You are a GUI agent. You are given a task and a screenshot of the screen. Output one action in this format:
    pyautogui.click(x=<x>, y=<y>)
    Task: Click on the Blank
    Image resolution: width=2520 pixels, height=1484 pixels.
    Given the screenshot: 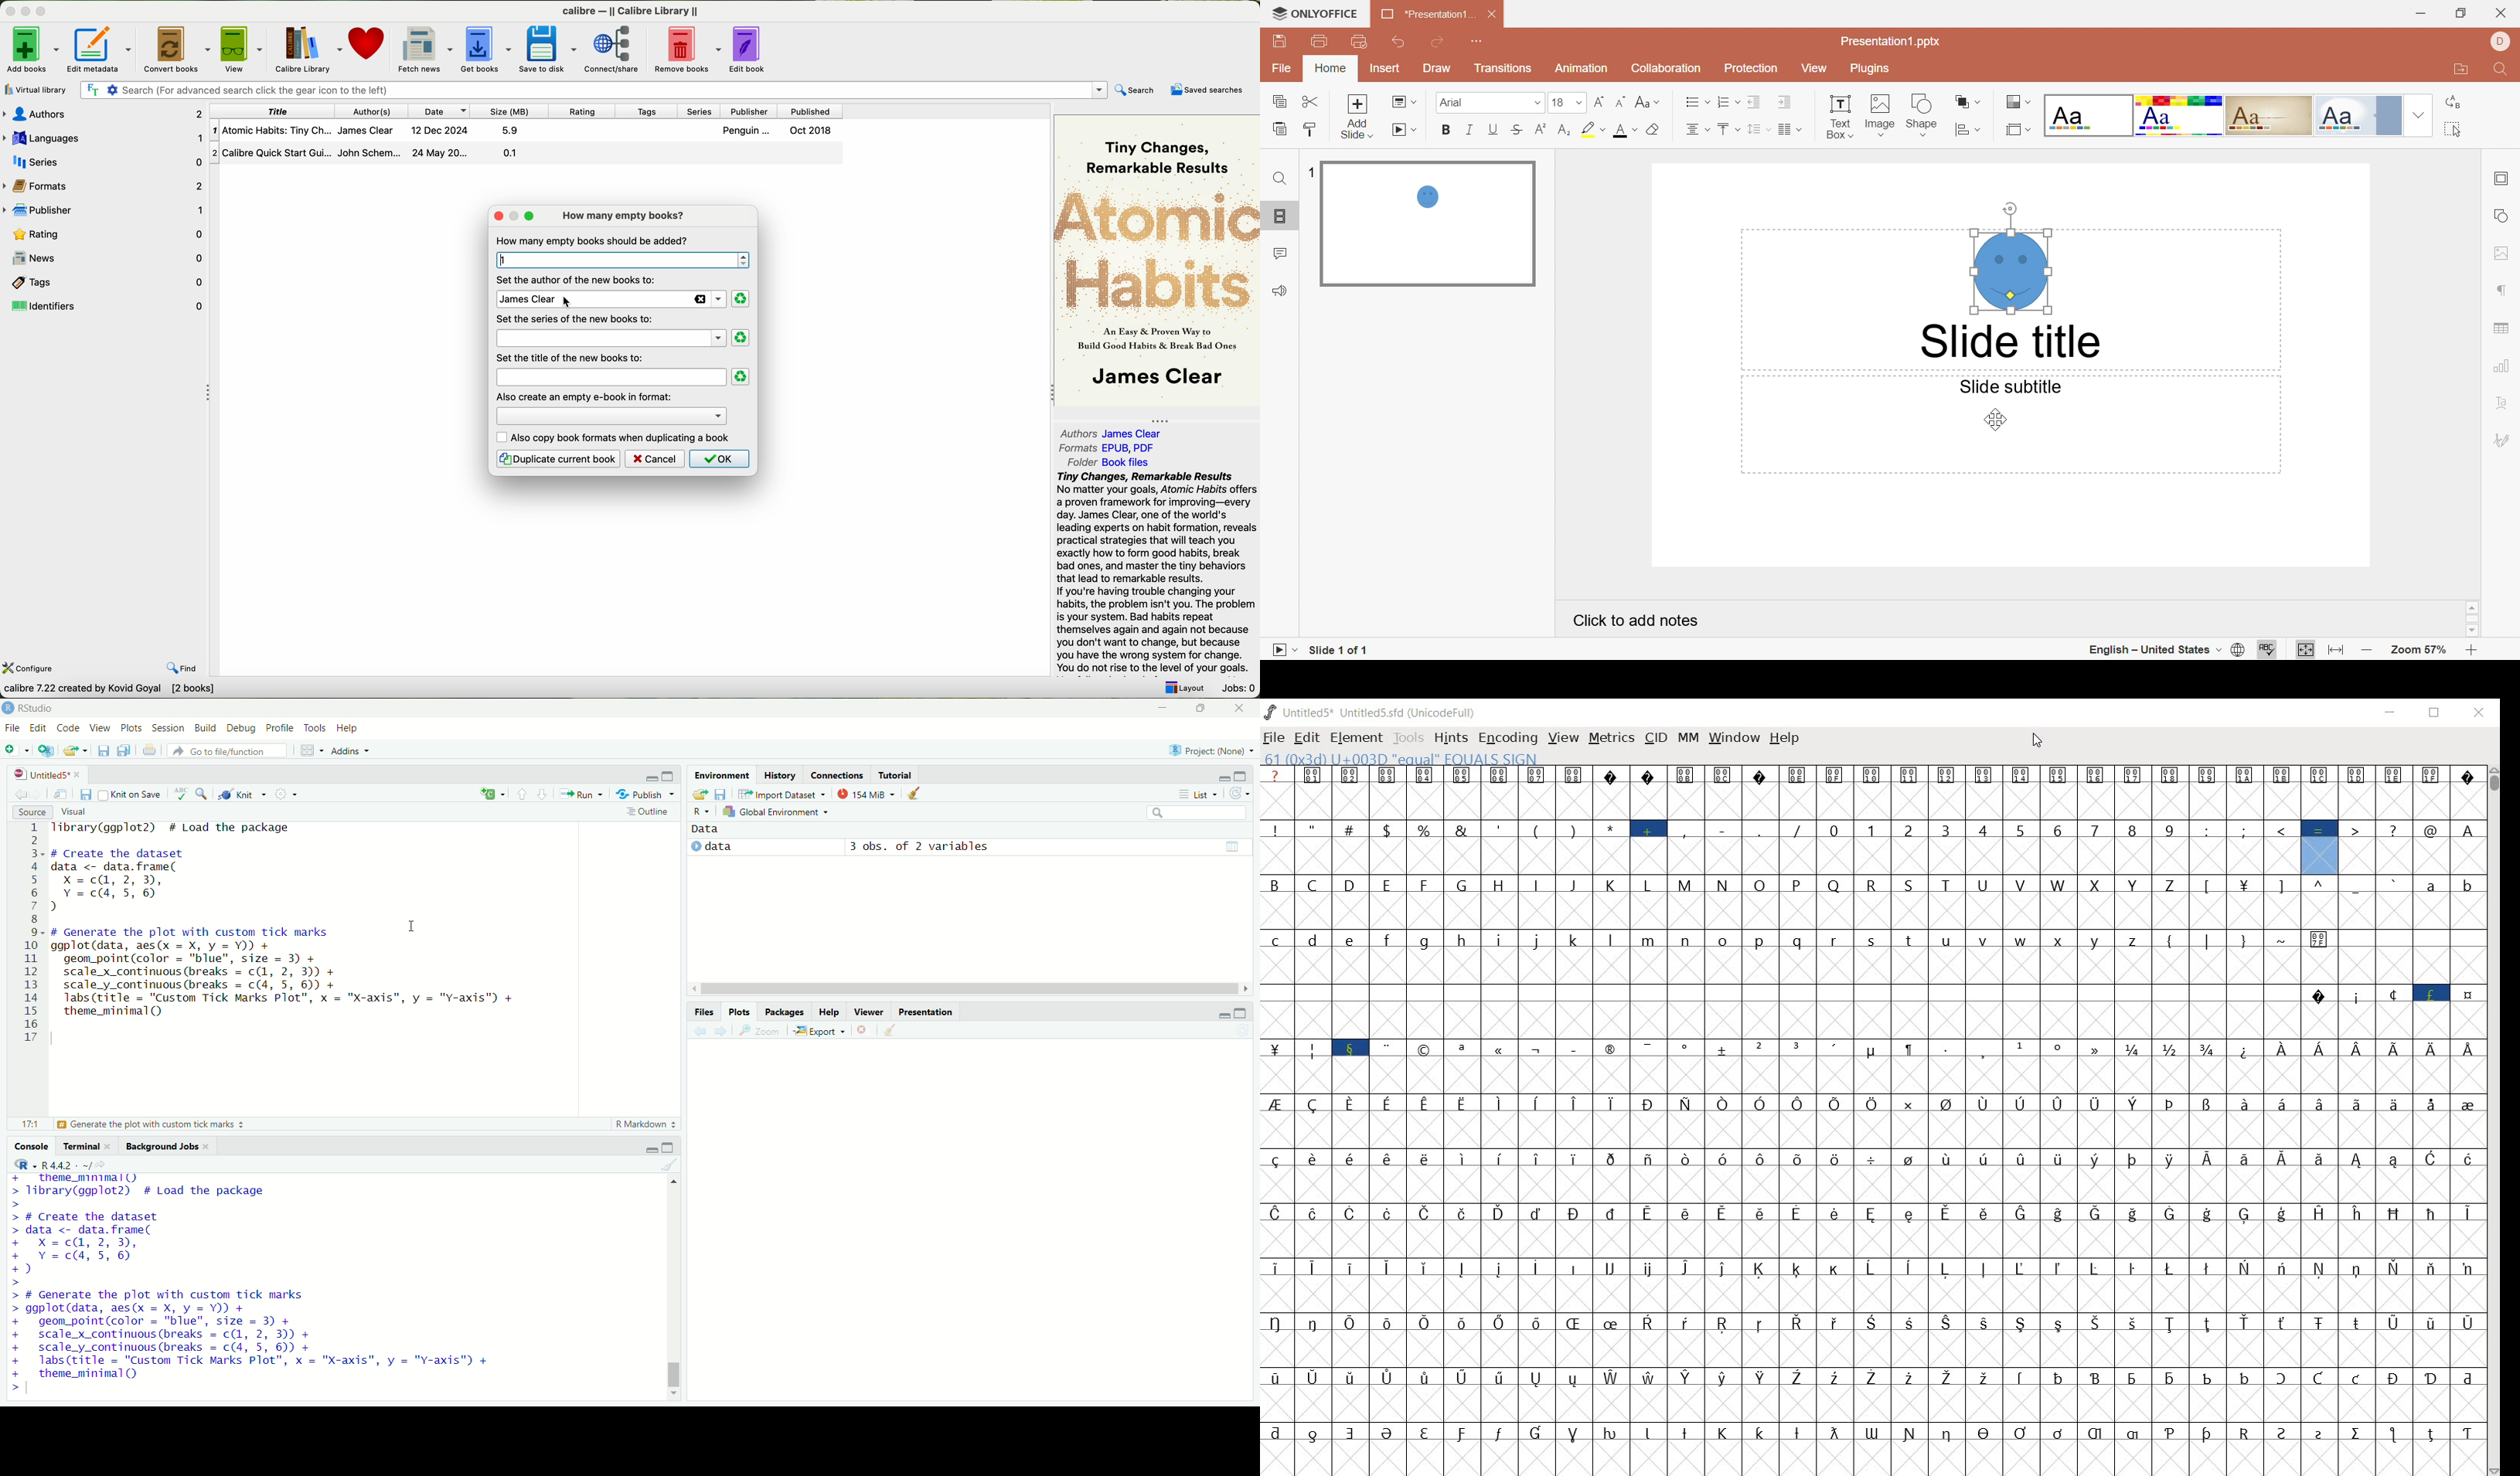 What is the action you would take?
    pyautogui.click(x=2088, y=115)
    